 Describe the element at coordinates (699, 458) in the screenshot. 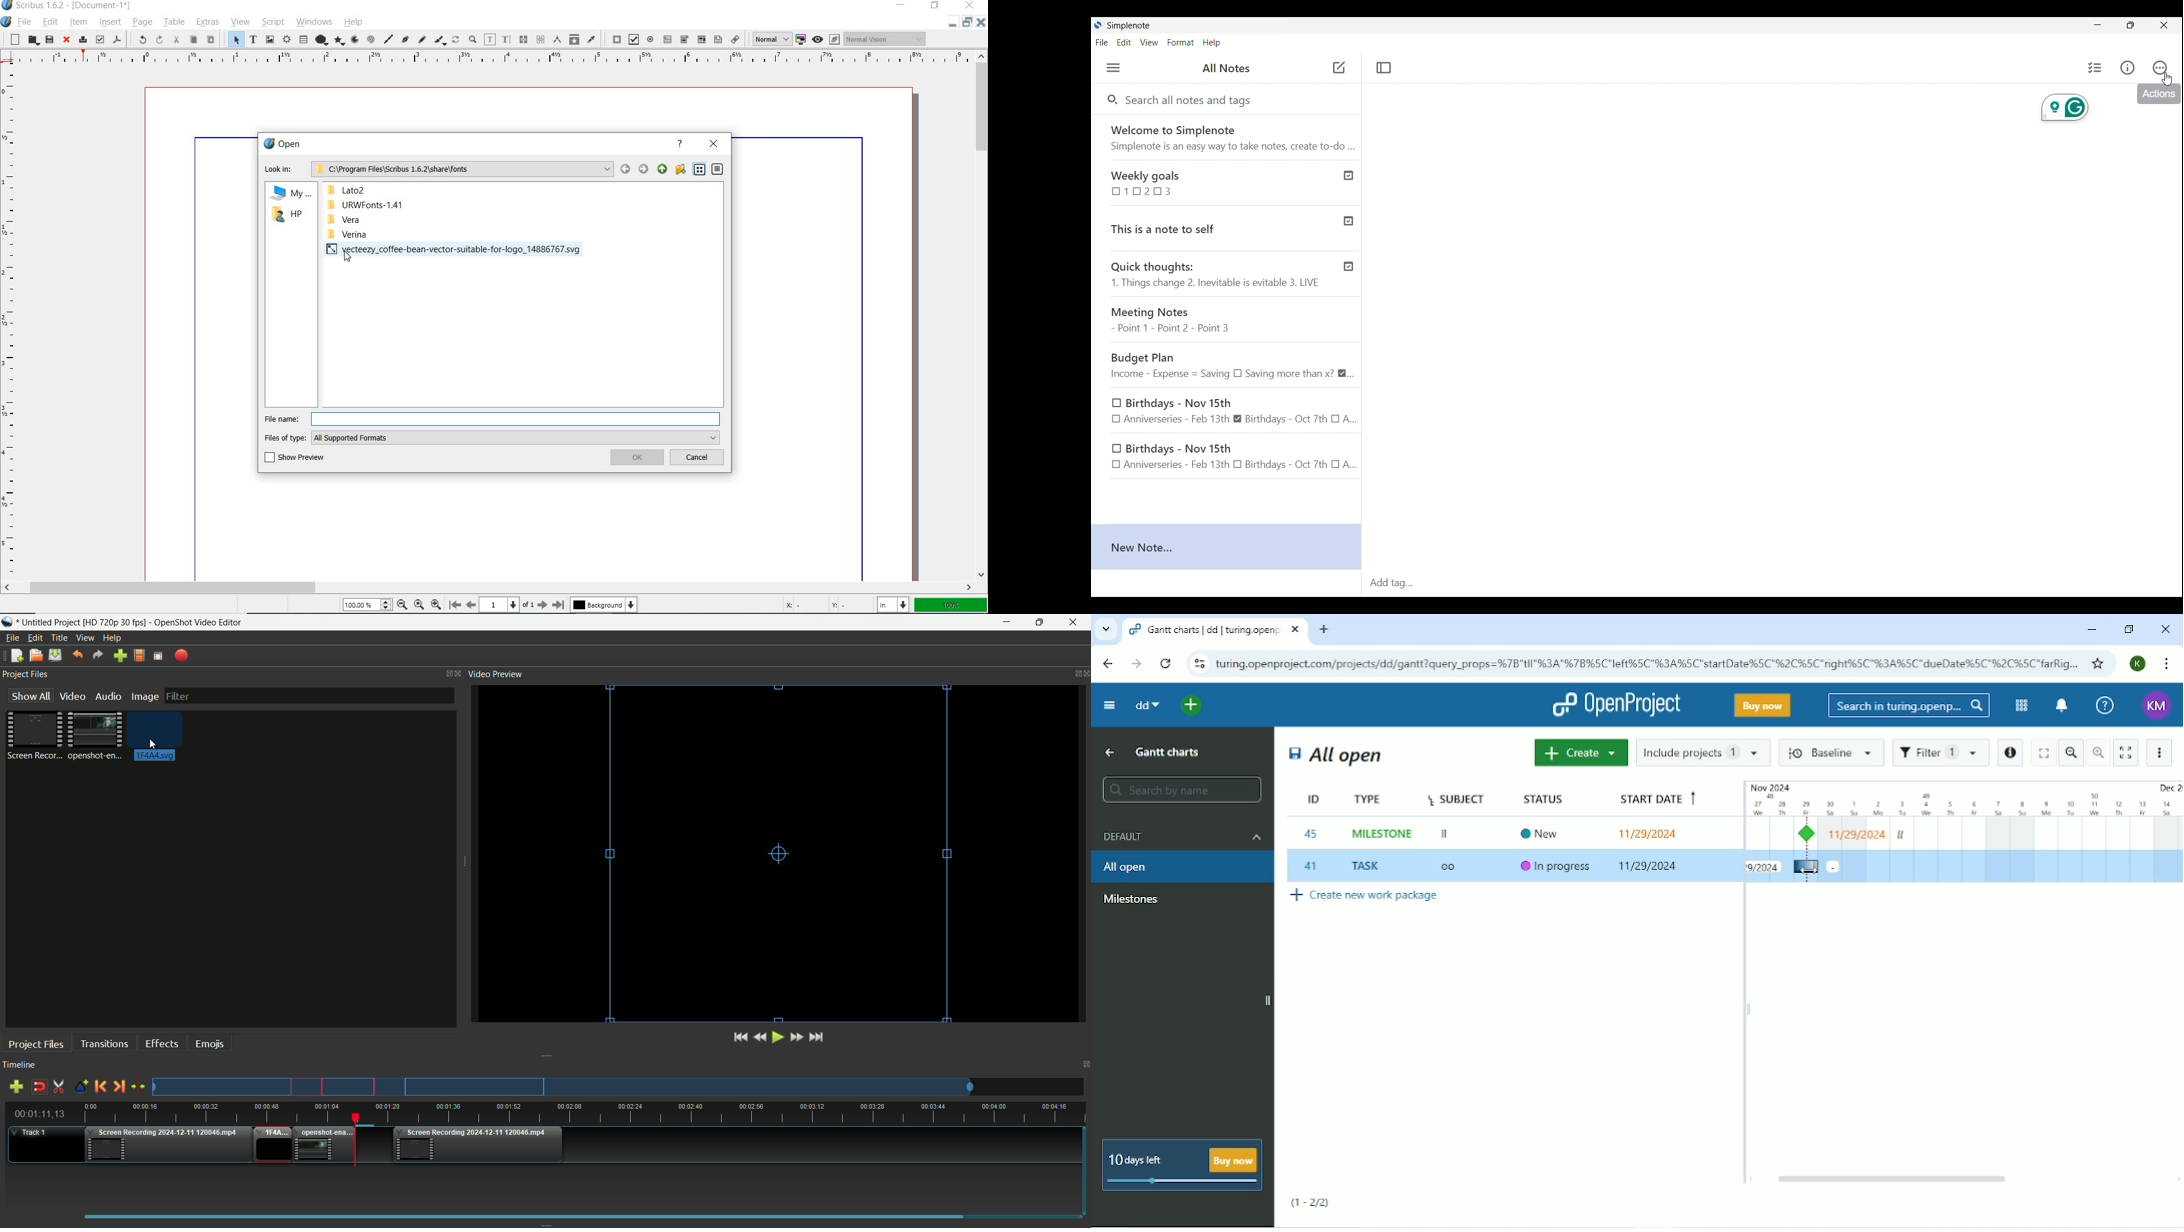

I see `cancel` at that location.